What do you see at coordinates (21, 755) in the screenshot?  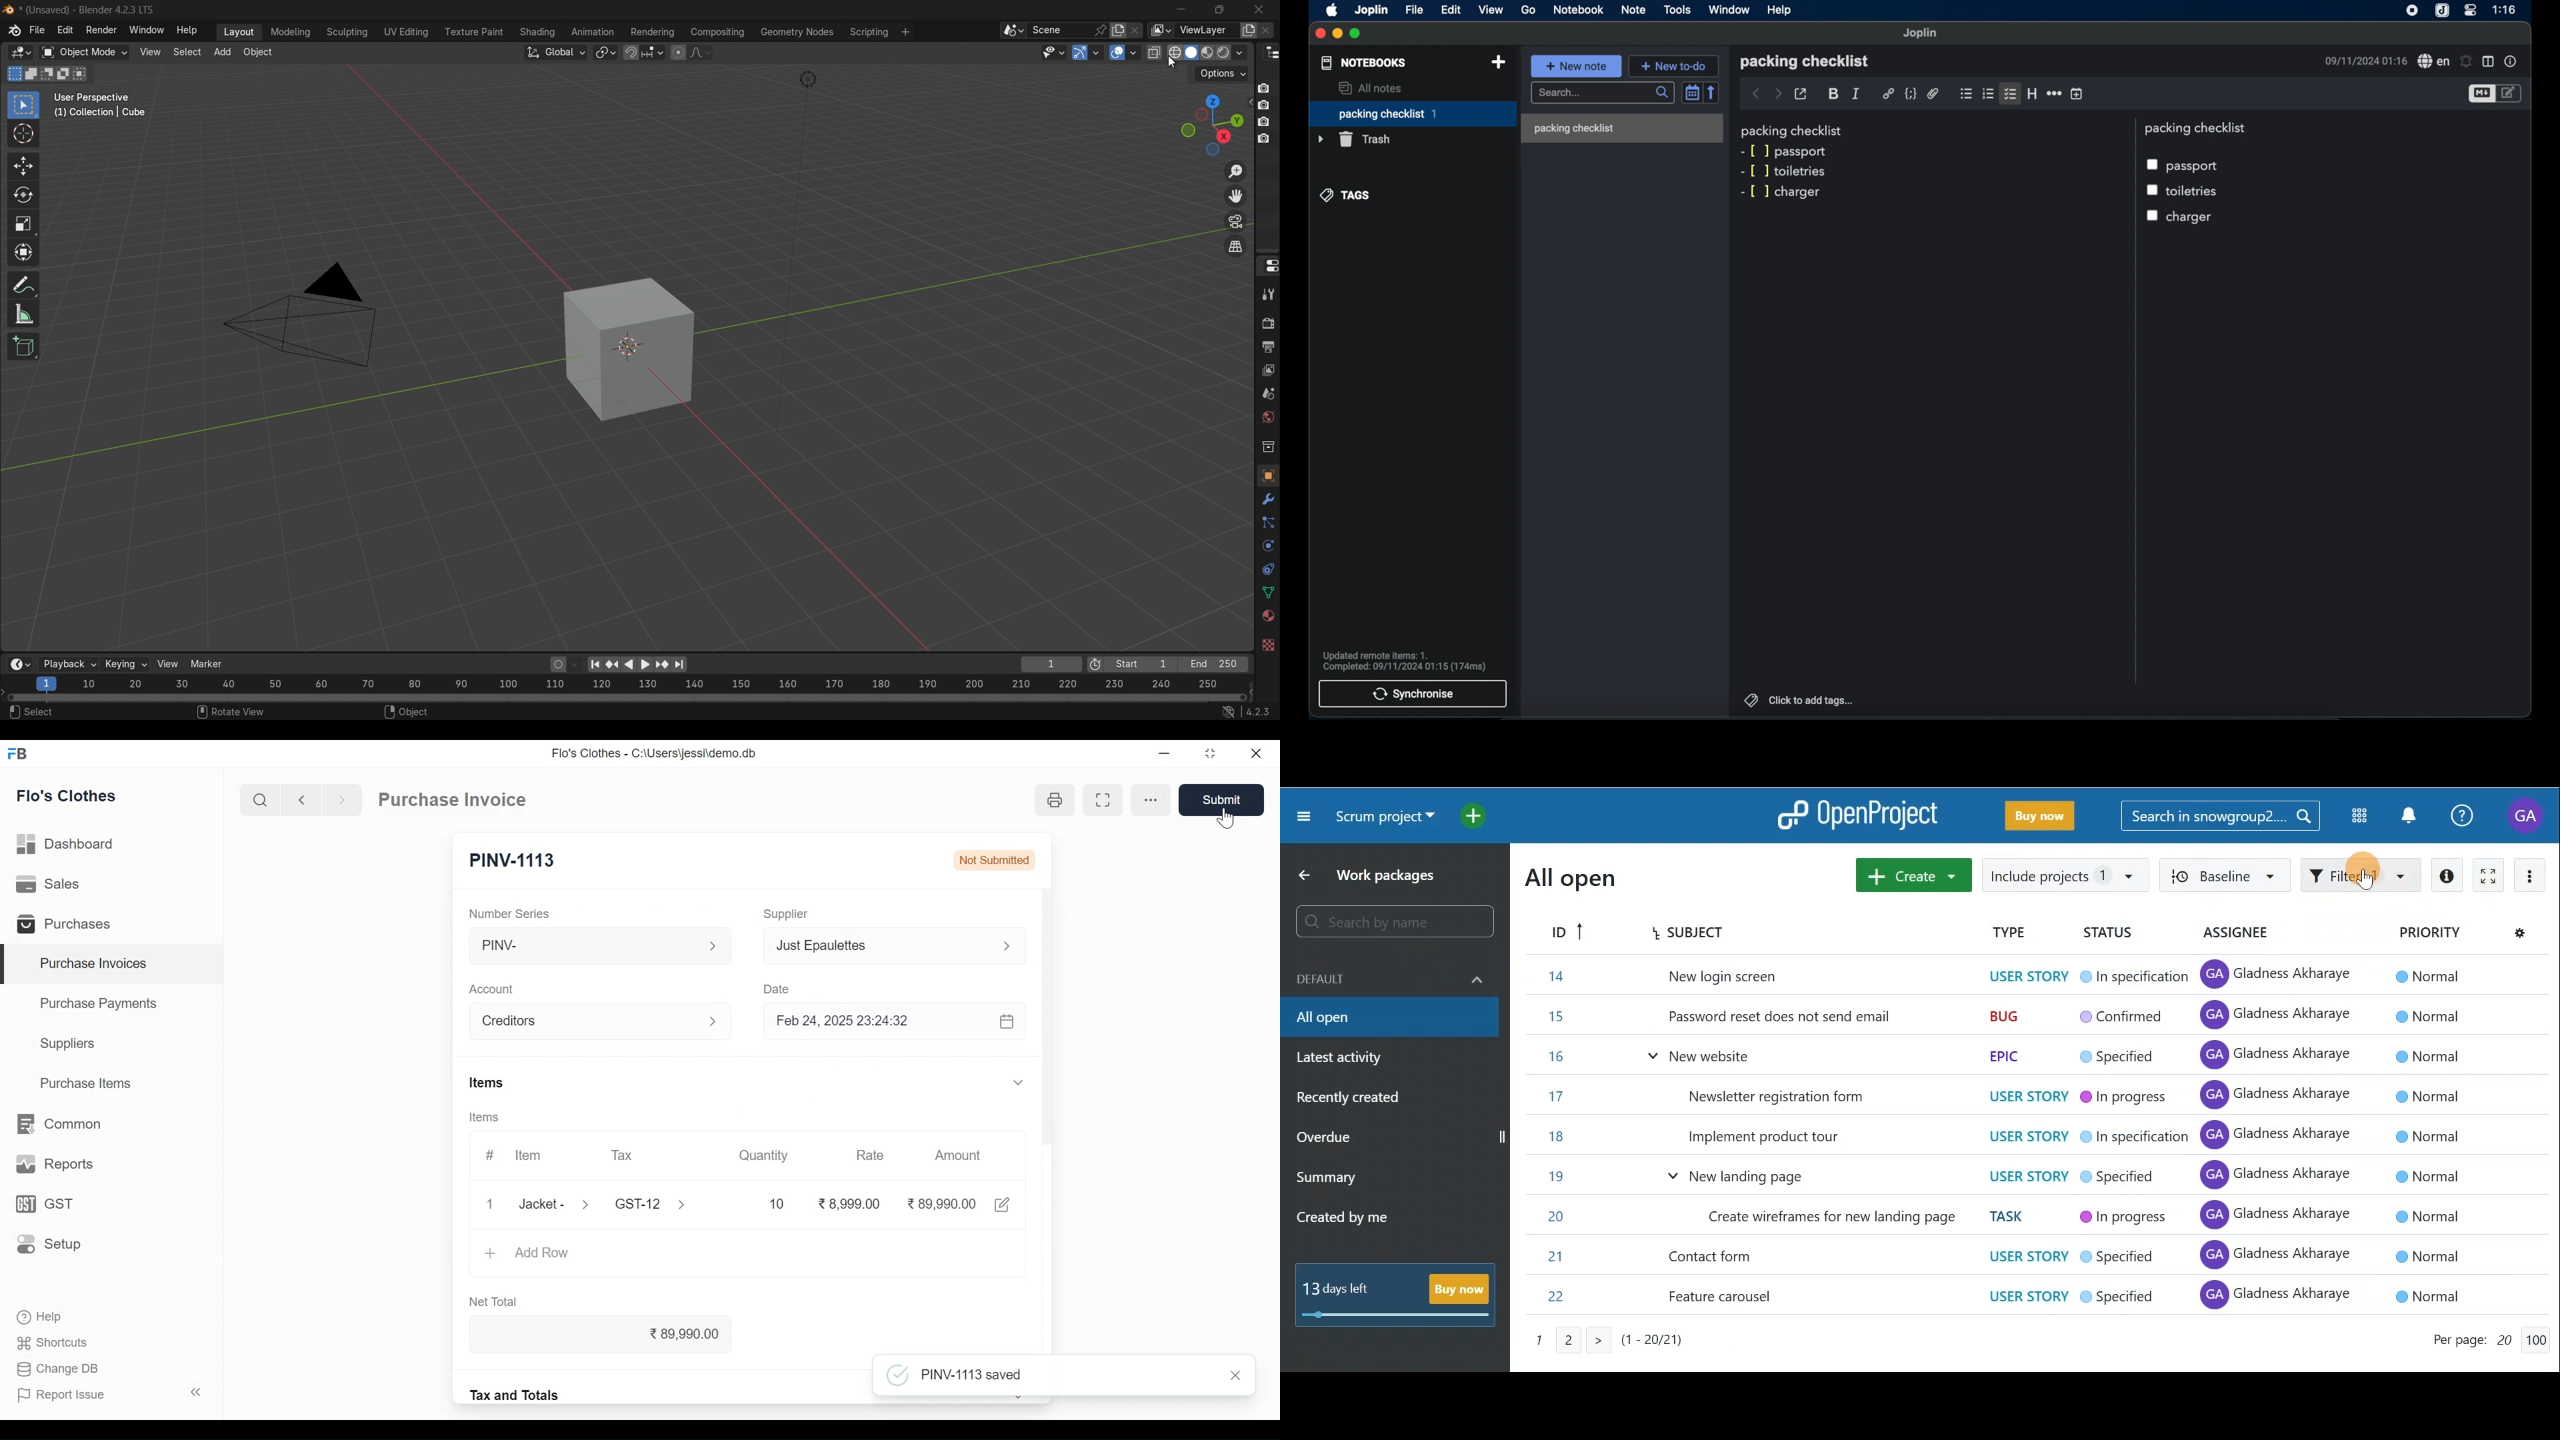 I see `Frappe Desktop icon` at bounding box center [21, 755].